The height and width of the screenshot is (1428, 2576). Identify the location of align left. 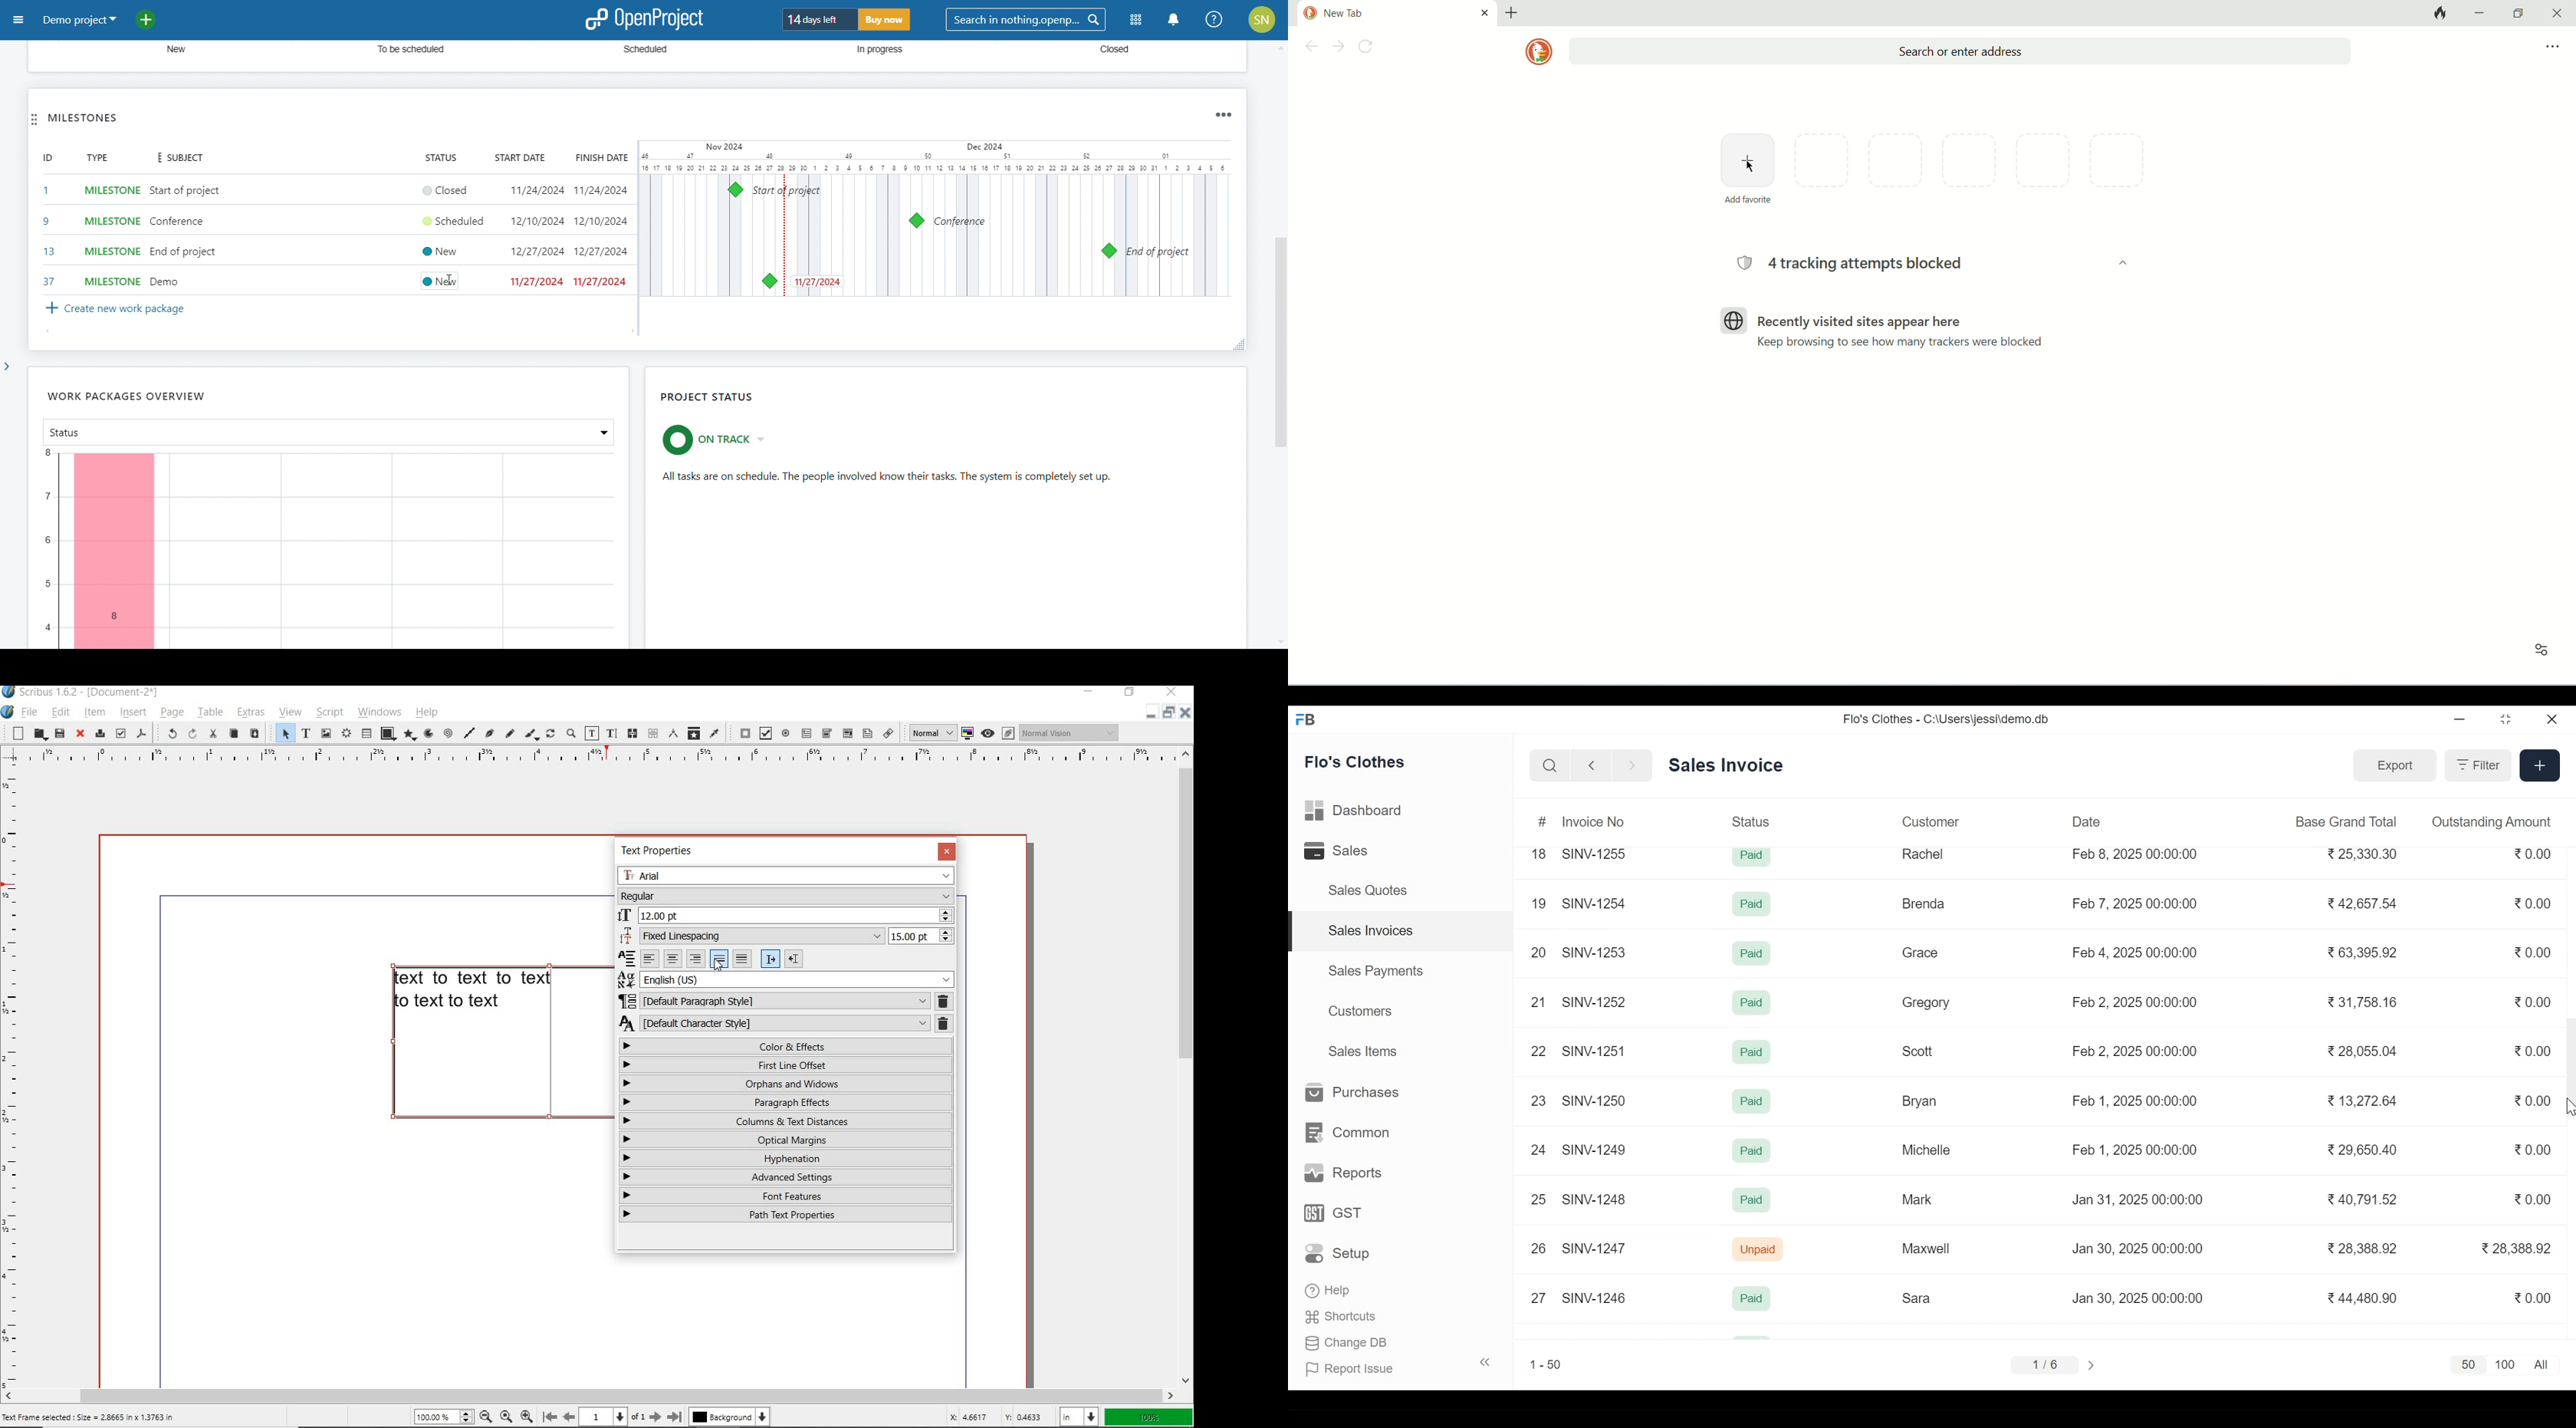
(650, 958).